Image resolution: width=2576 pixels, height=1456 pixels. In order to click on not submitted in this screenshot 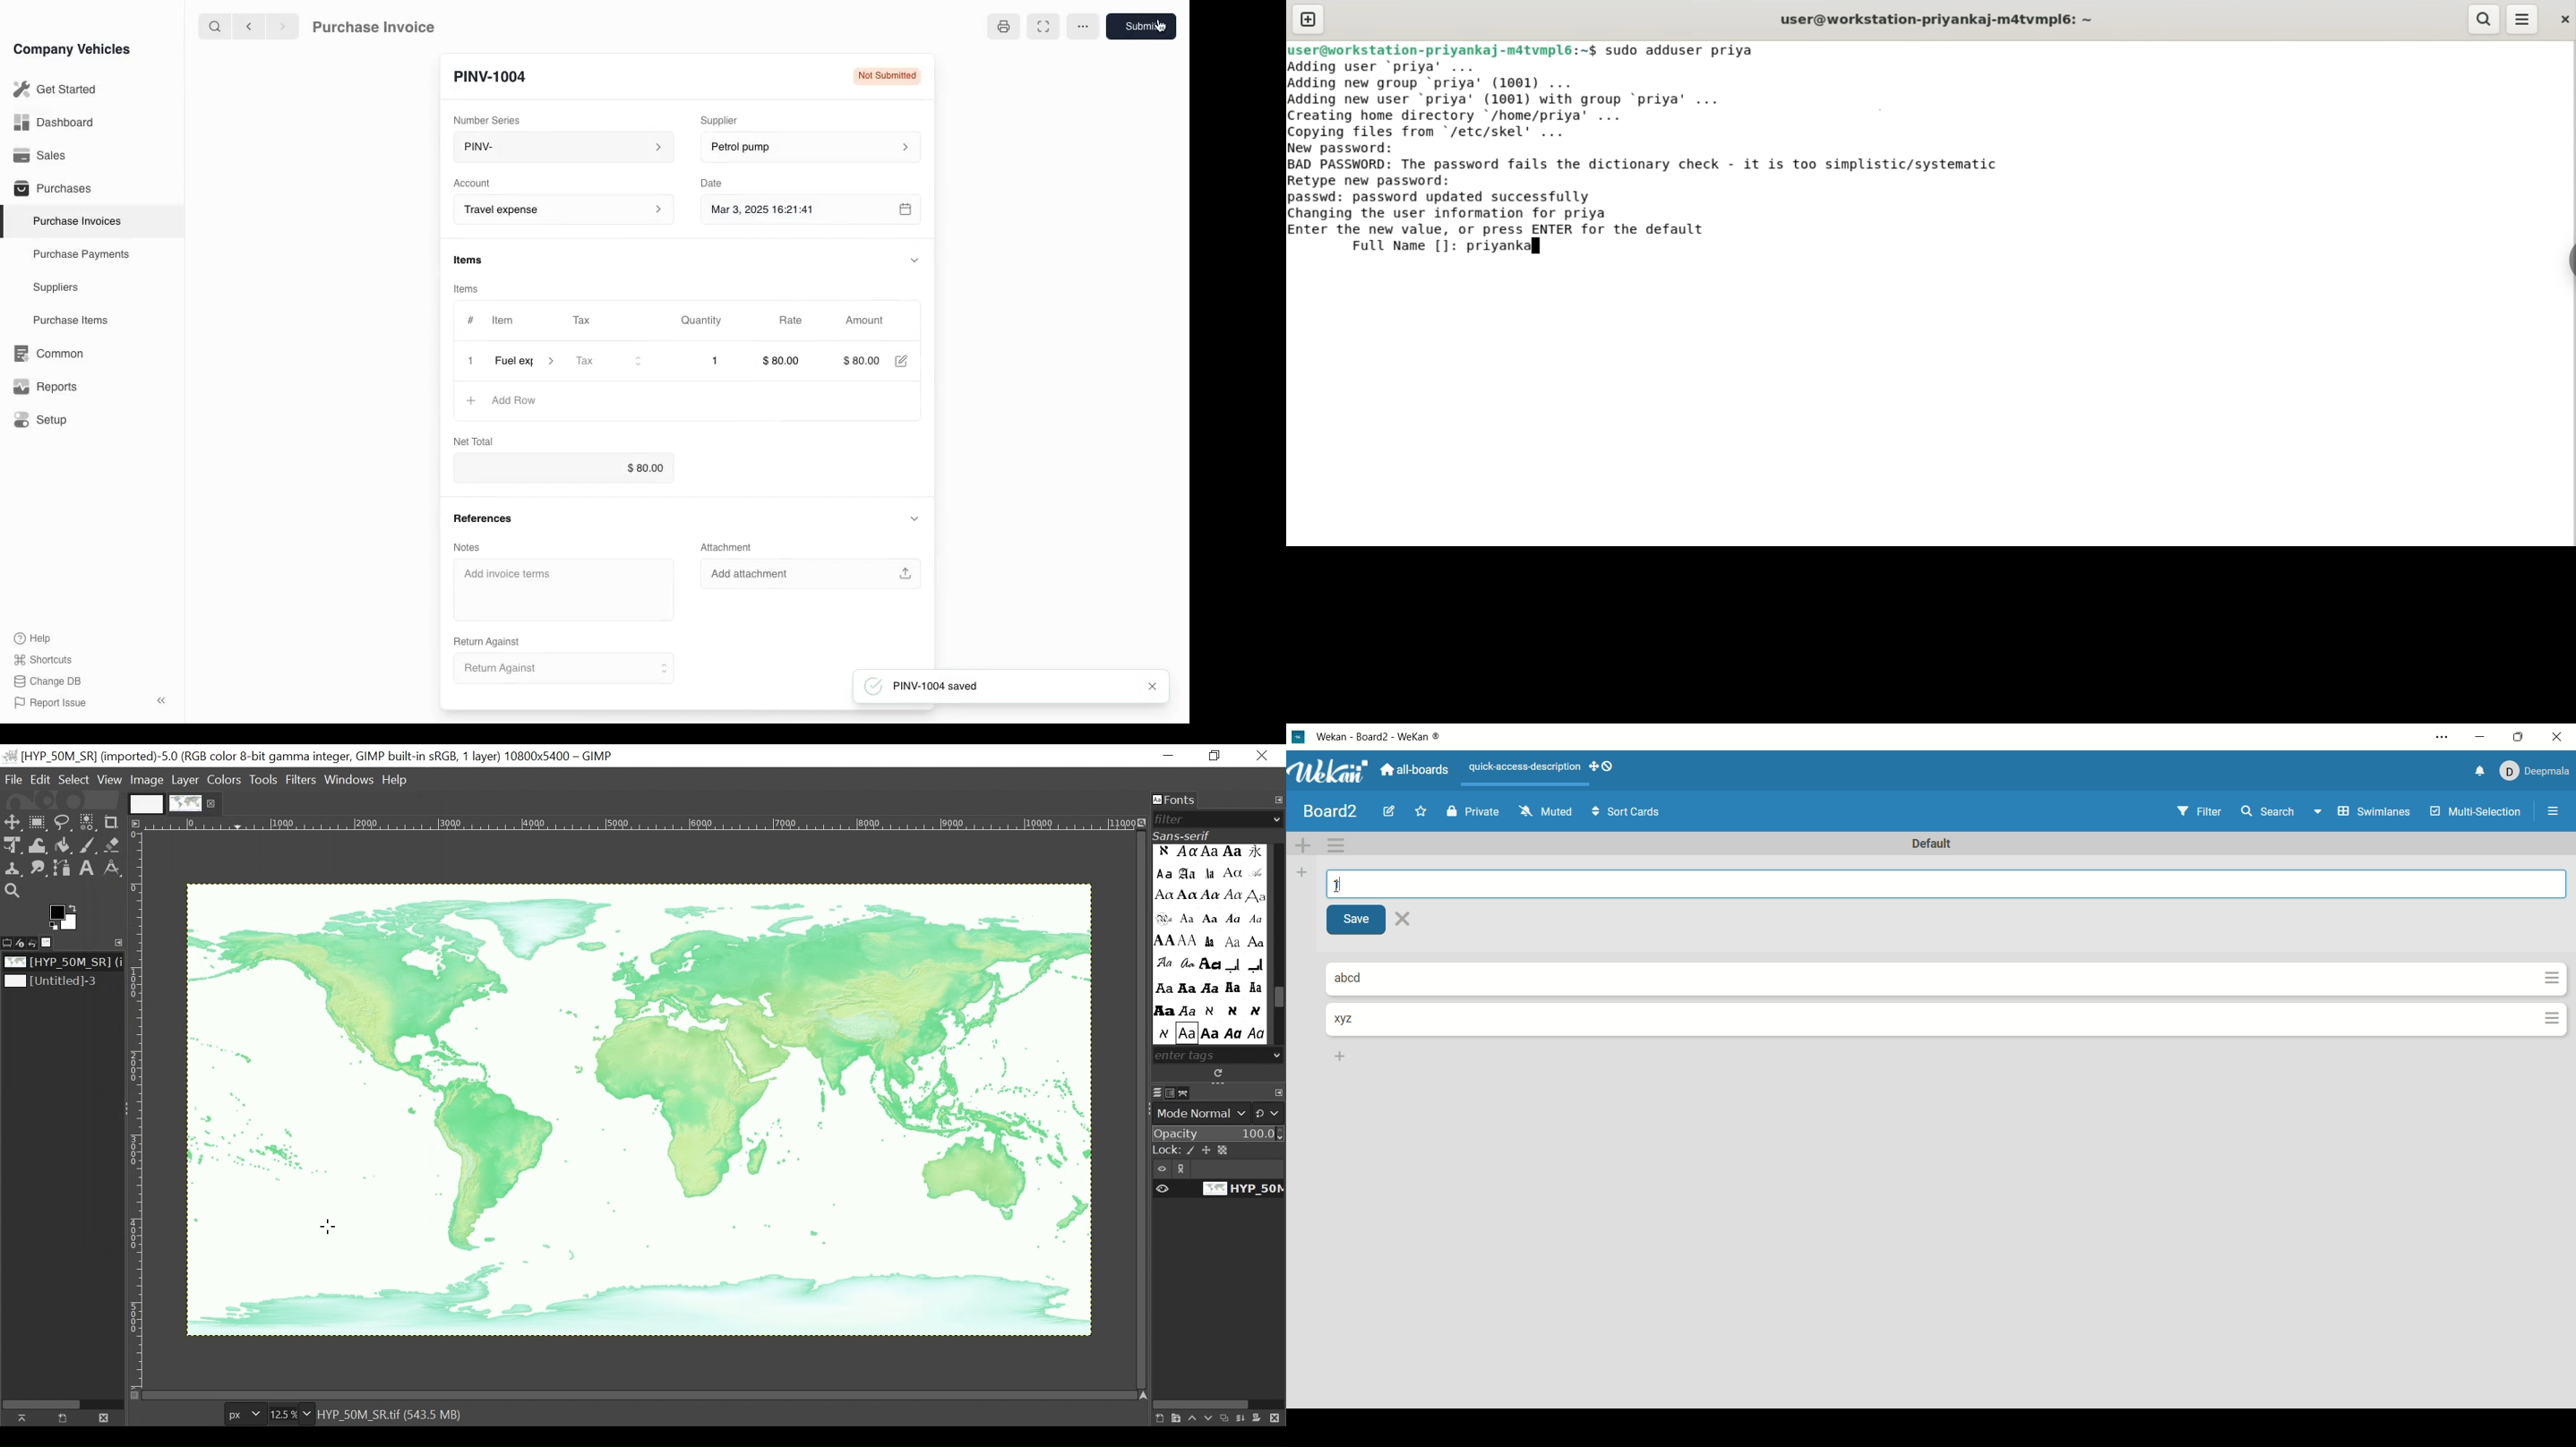, I will do `click(884, 78)`.